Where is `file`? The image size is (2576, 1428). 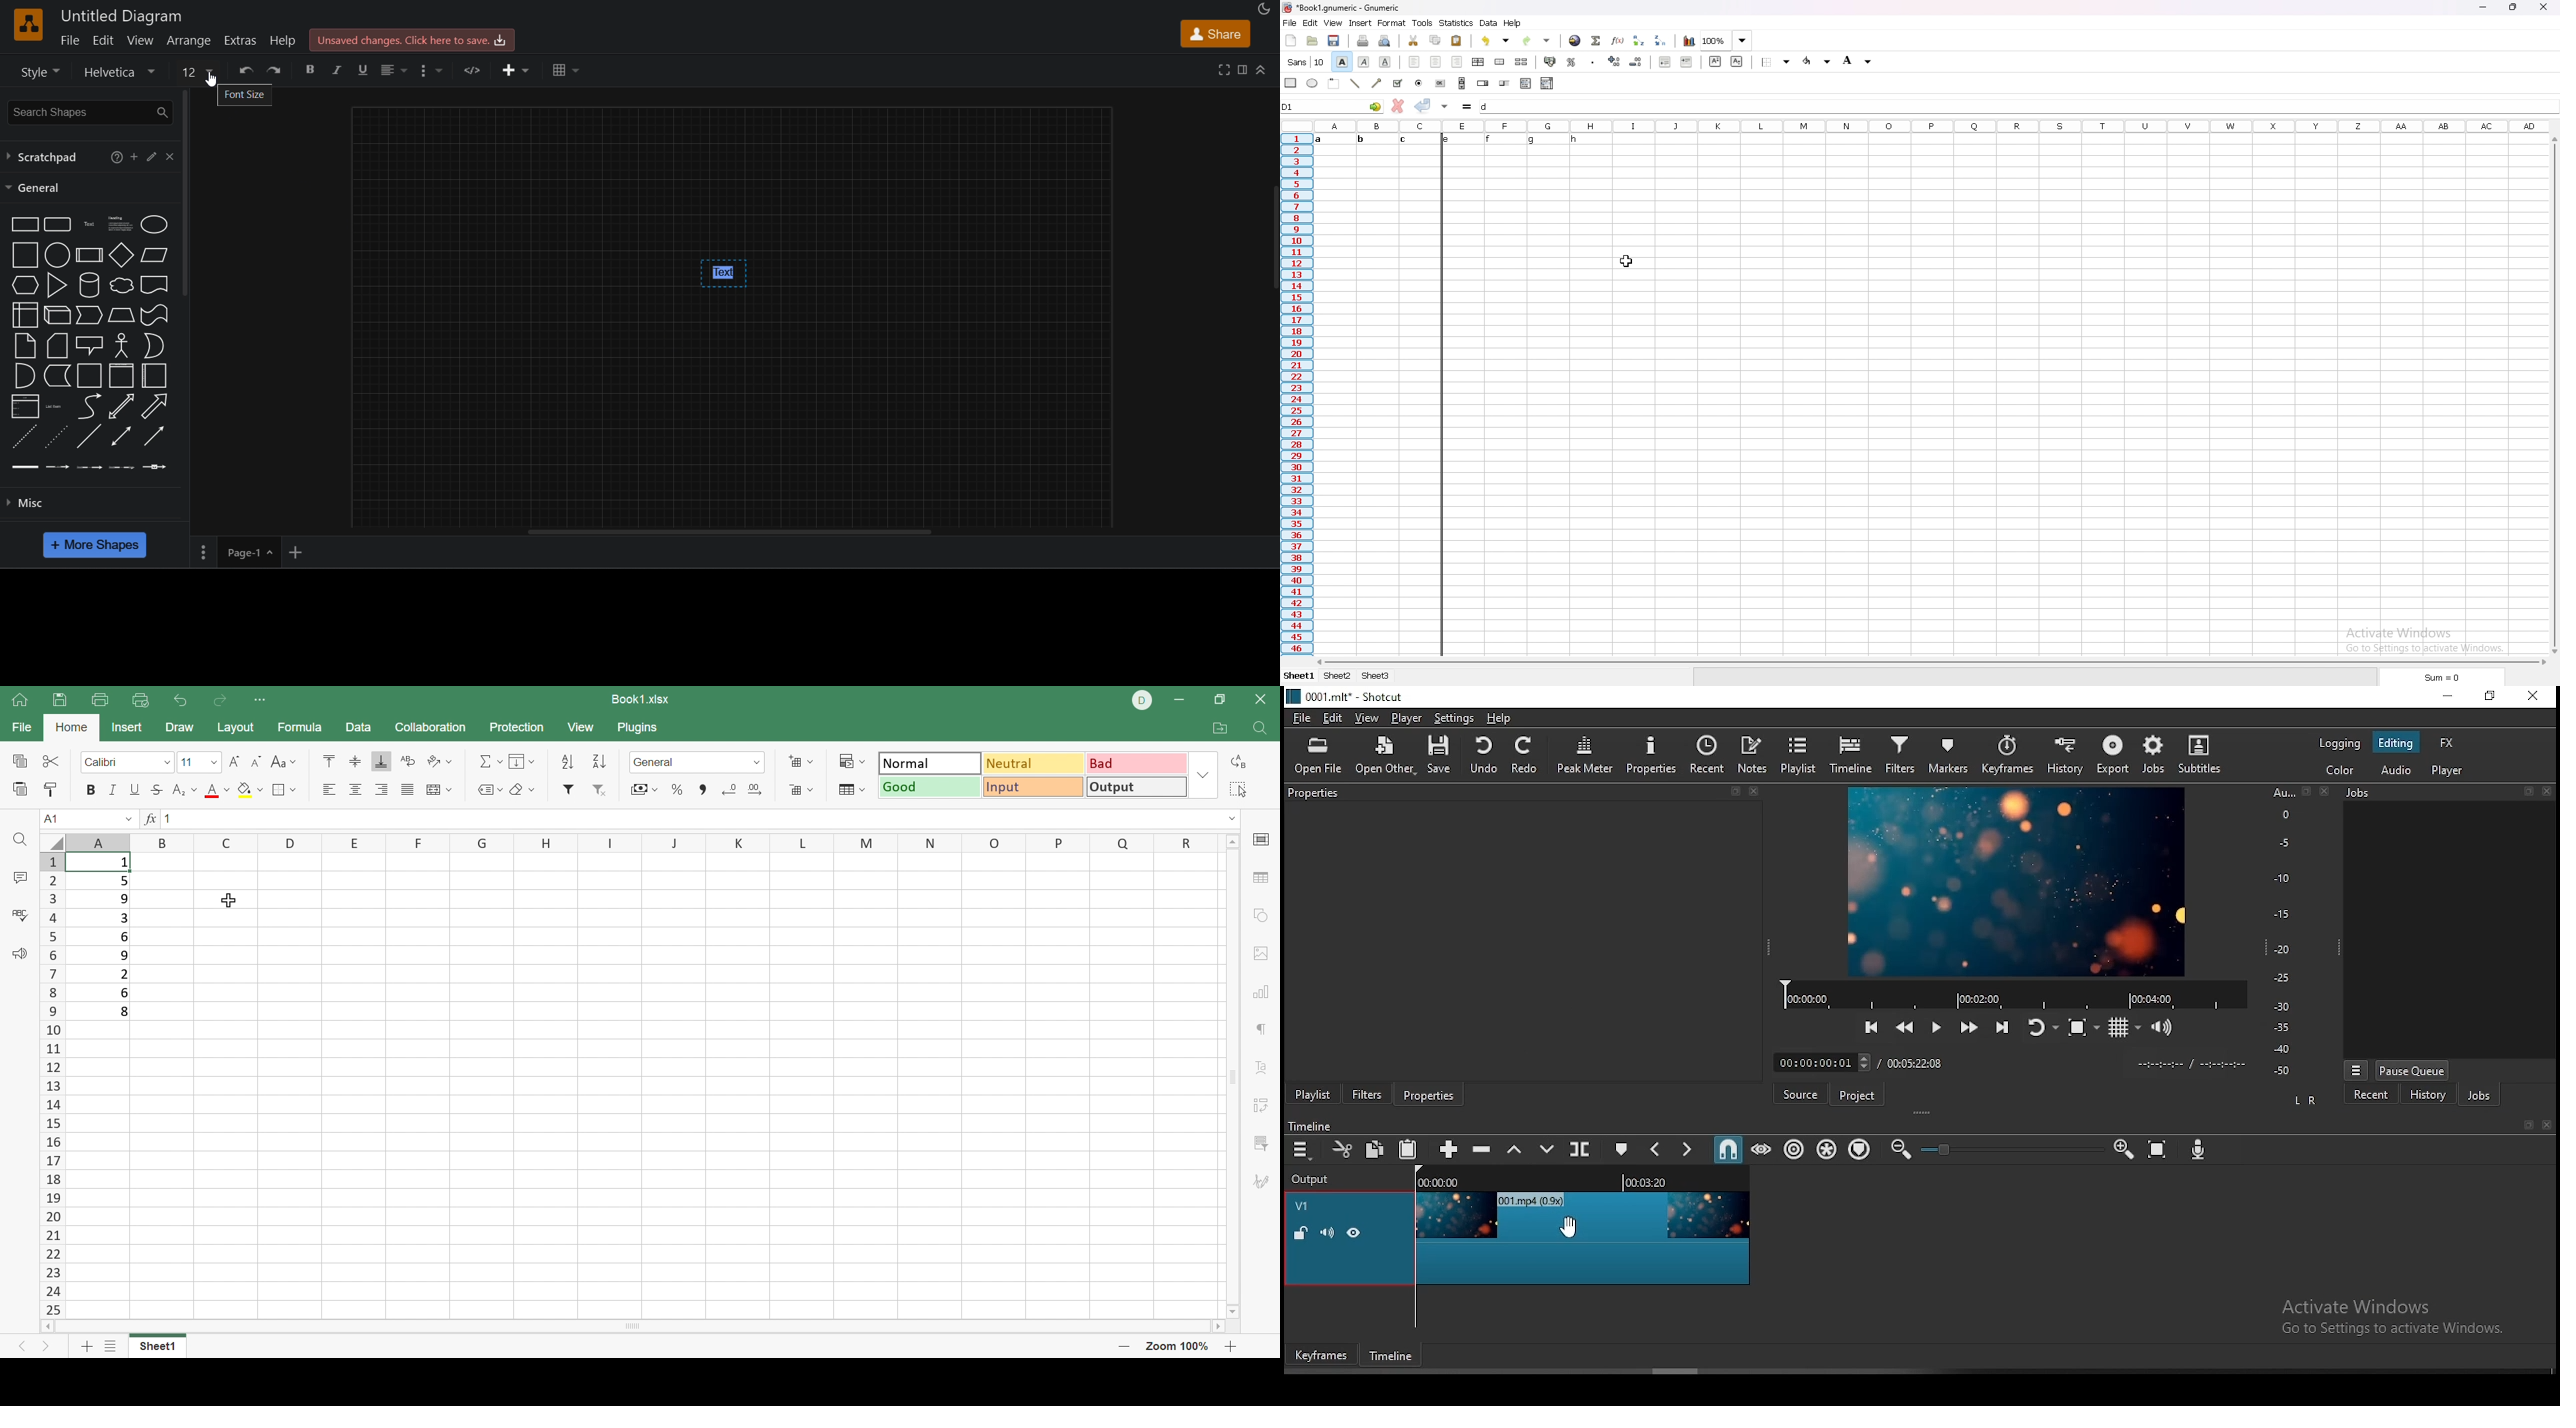
file is located at coordinates (1290, 22).